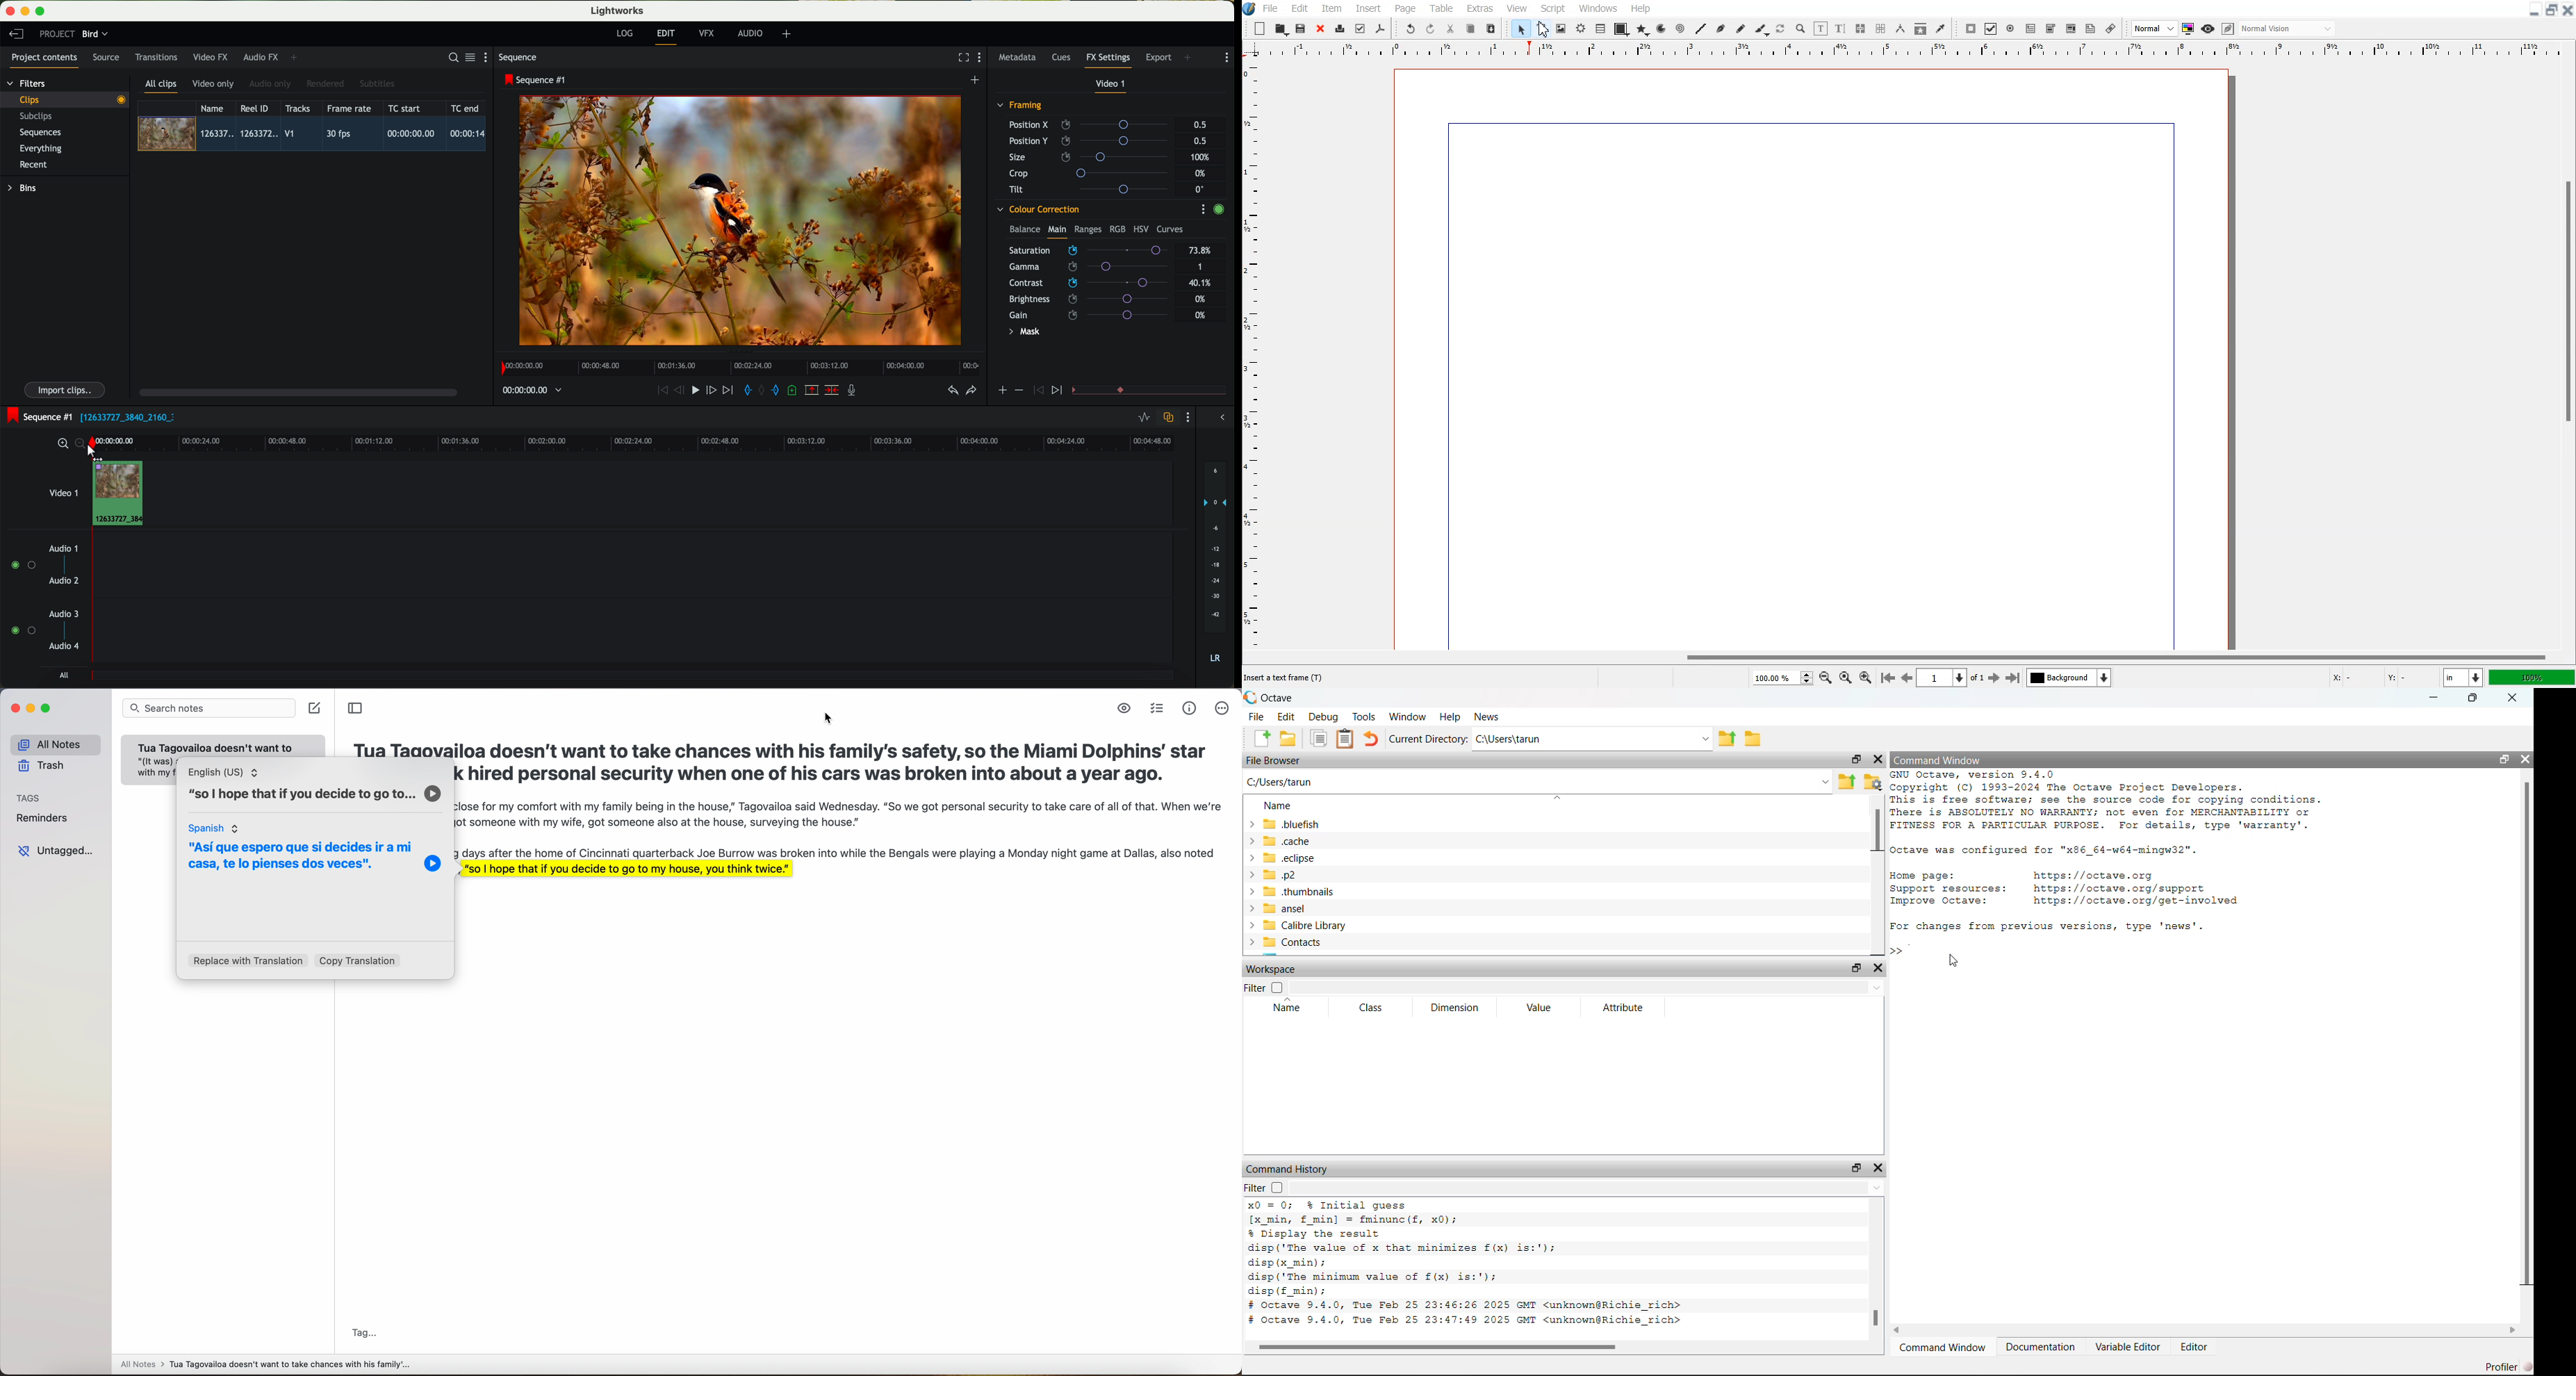 The image size is (2576, 1400). Describe the element at coordinates (1089, 284) in the screenshot. I see `click on contrast` at that location.